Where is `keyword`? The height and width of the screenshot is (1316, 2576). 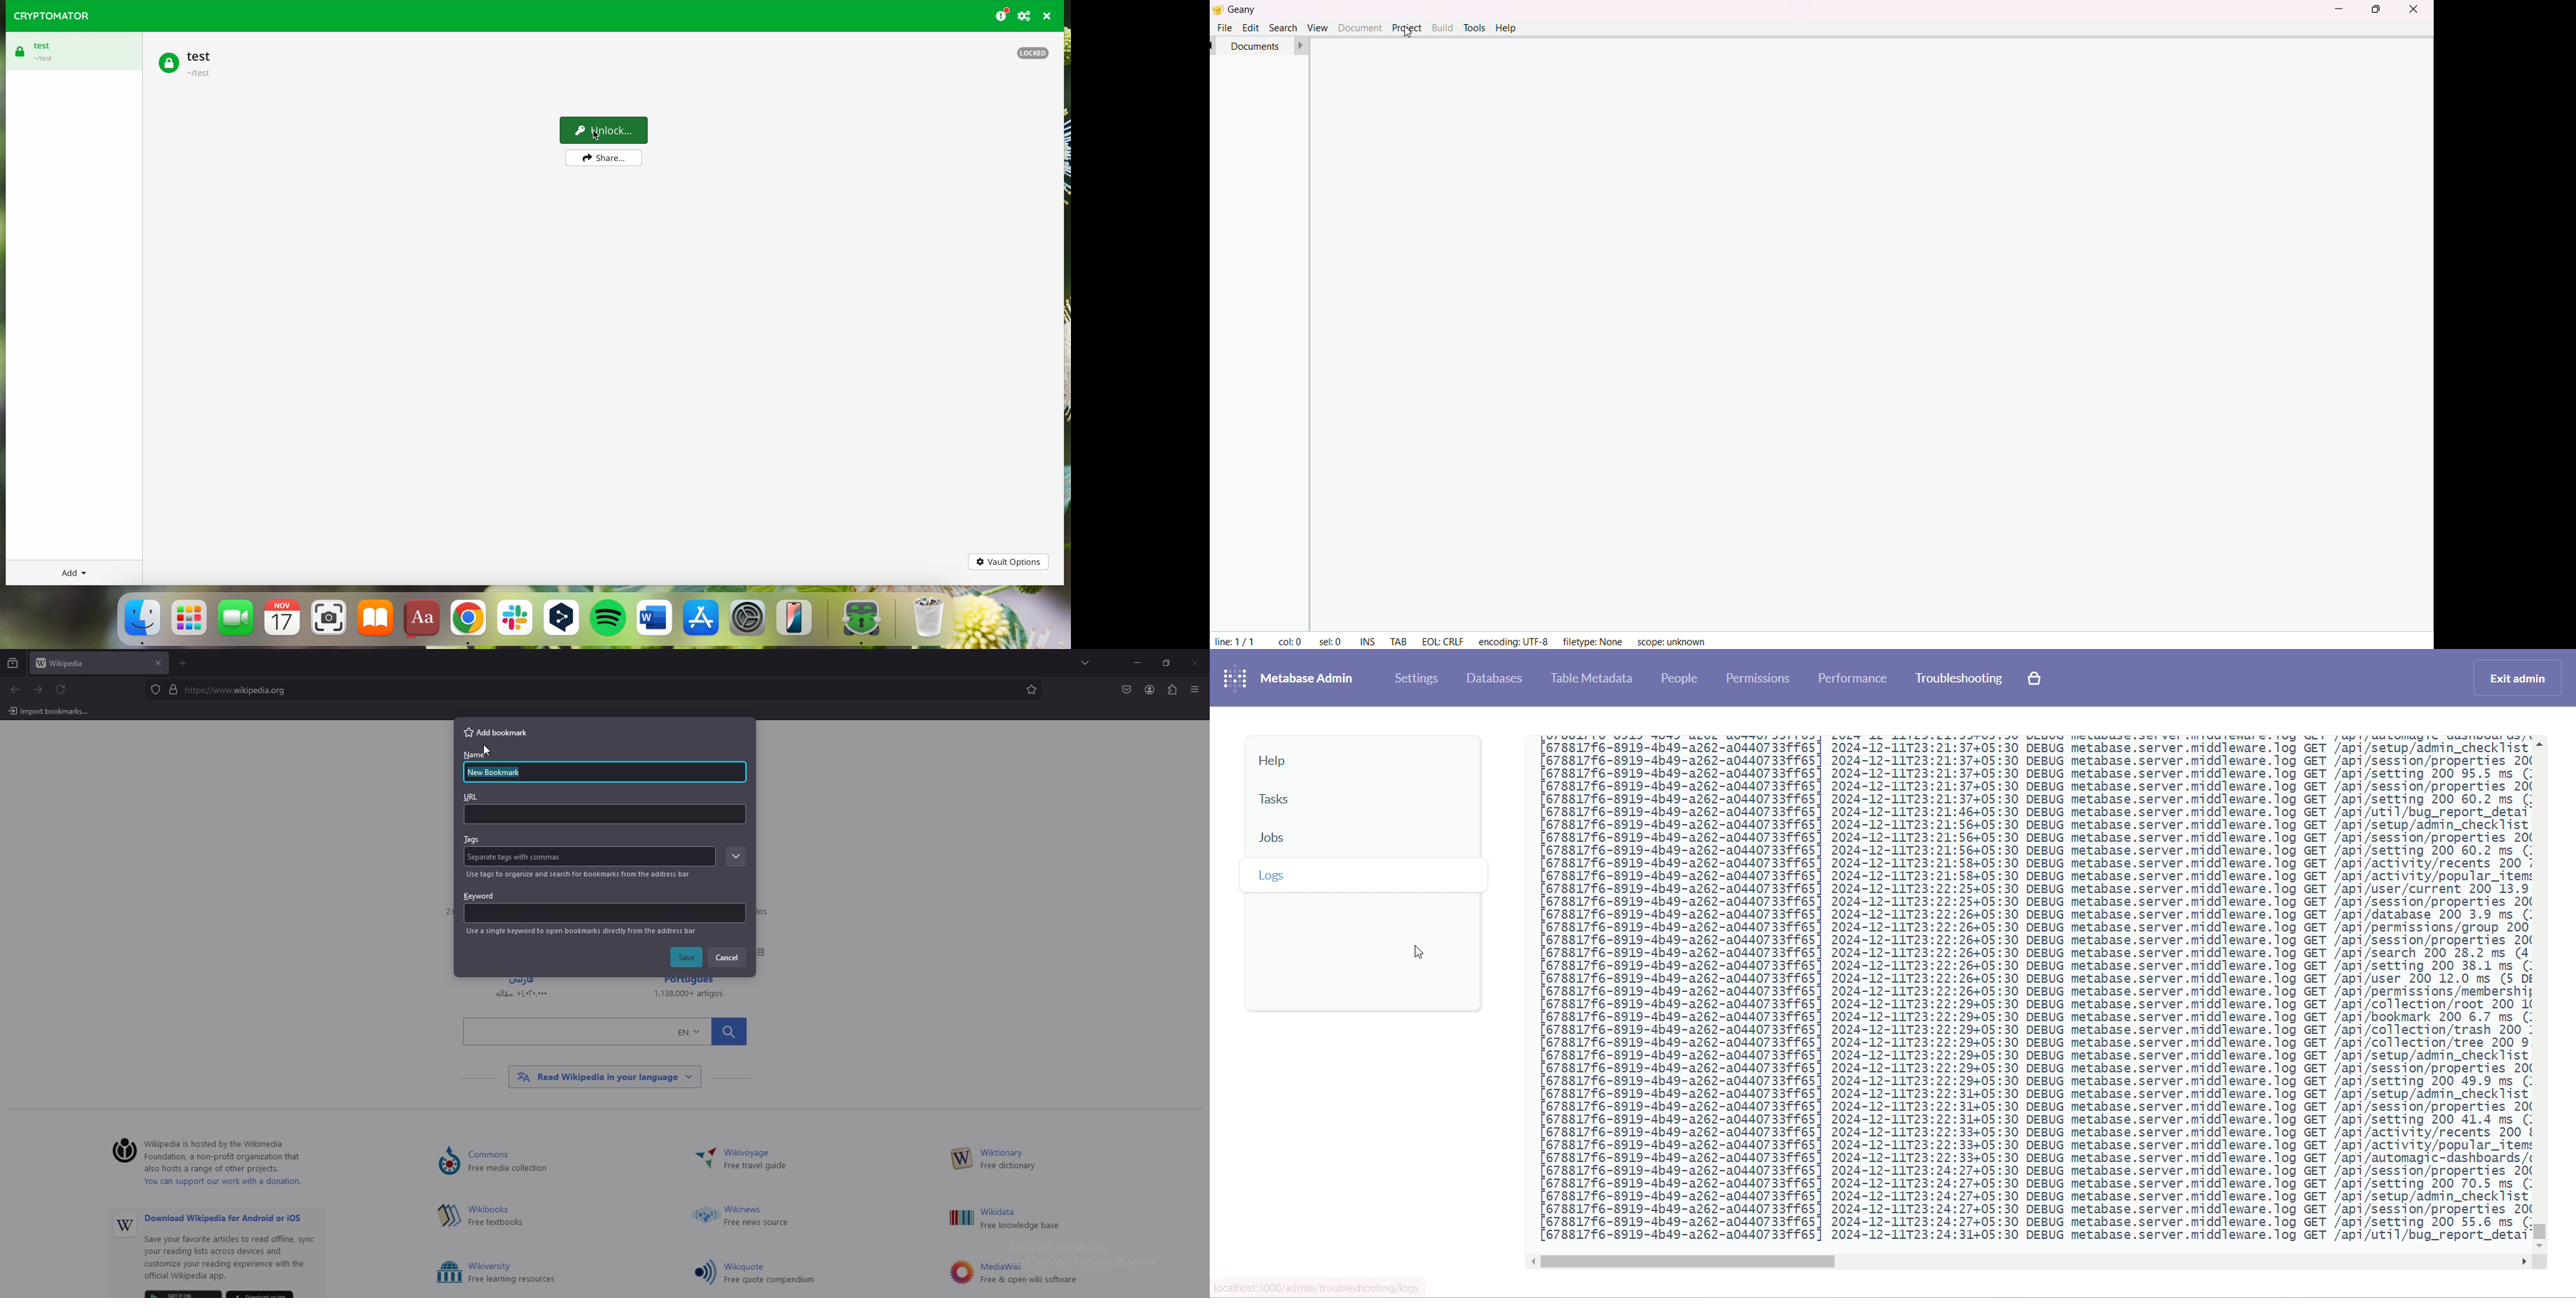
keyword is located at coordinates (604, 906).